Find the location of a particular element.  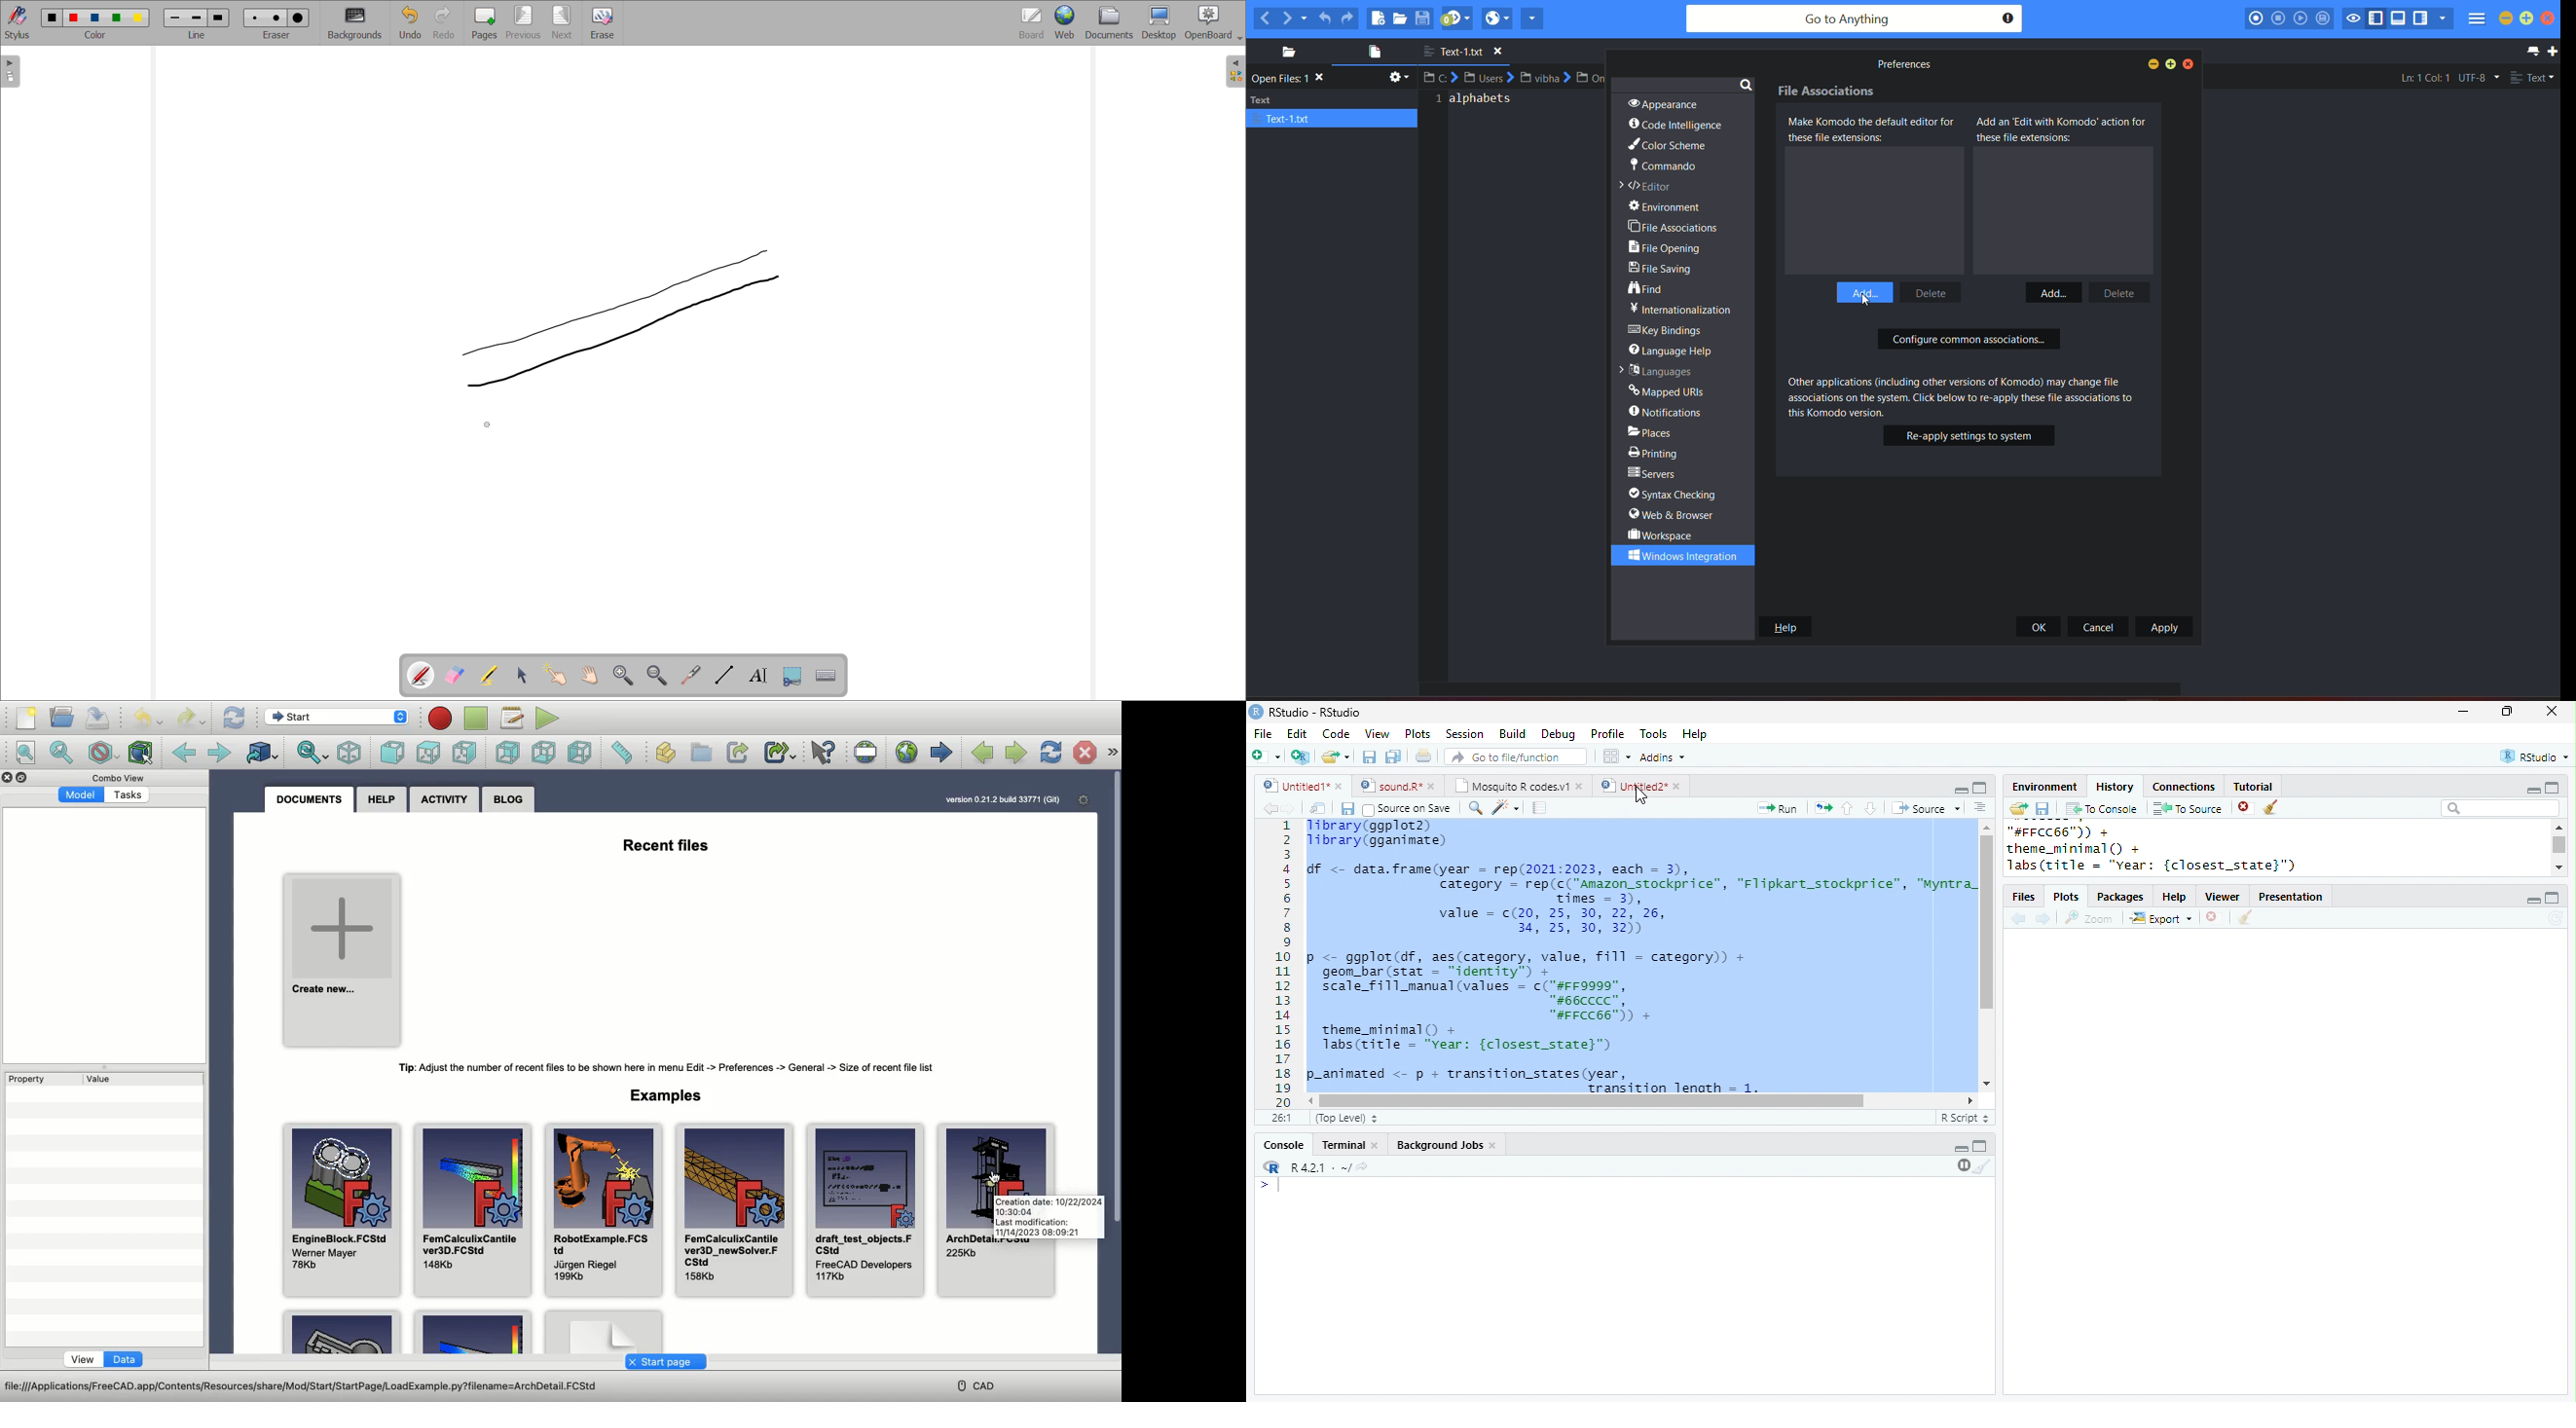

Save is located at coordinates (99, 717).